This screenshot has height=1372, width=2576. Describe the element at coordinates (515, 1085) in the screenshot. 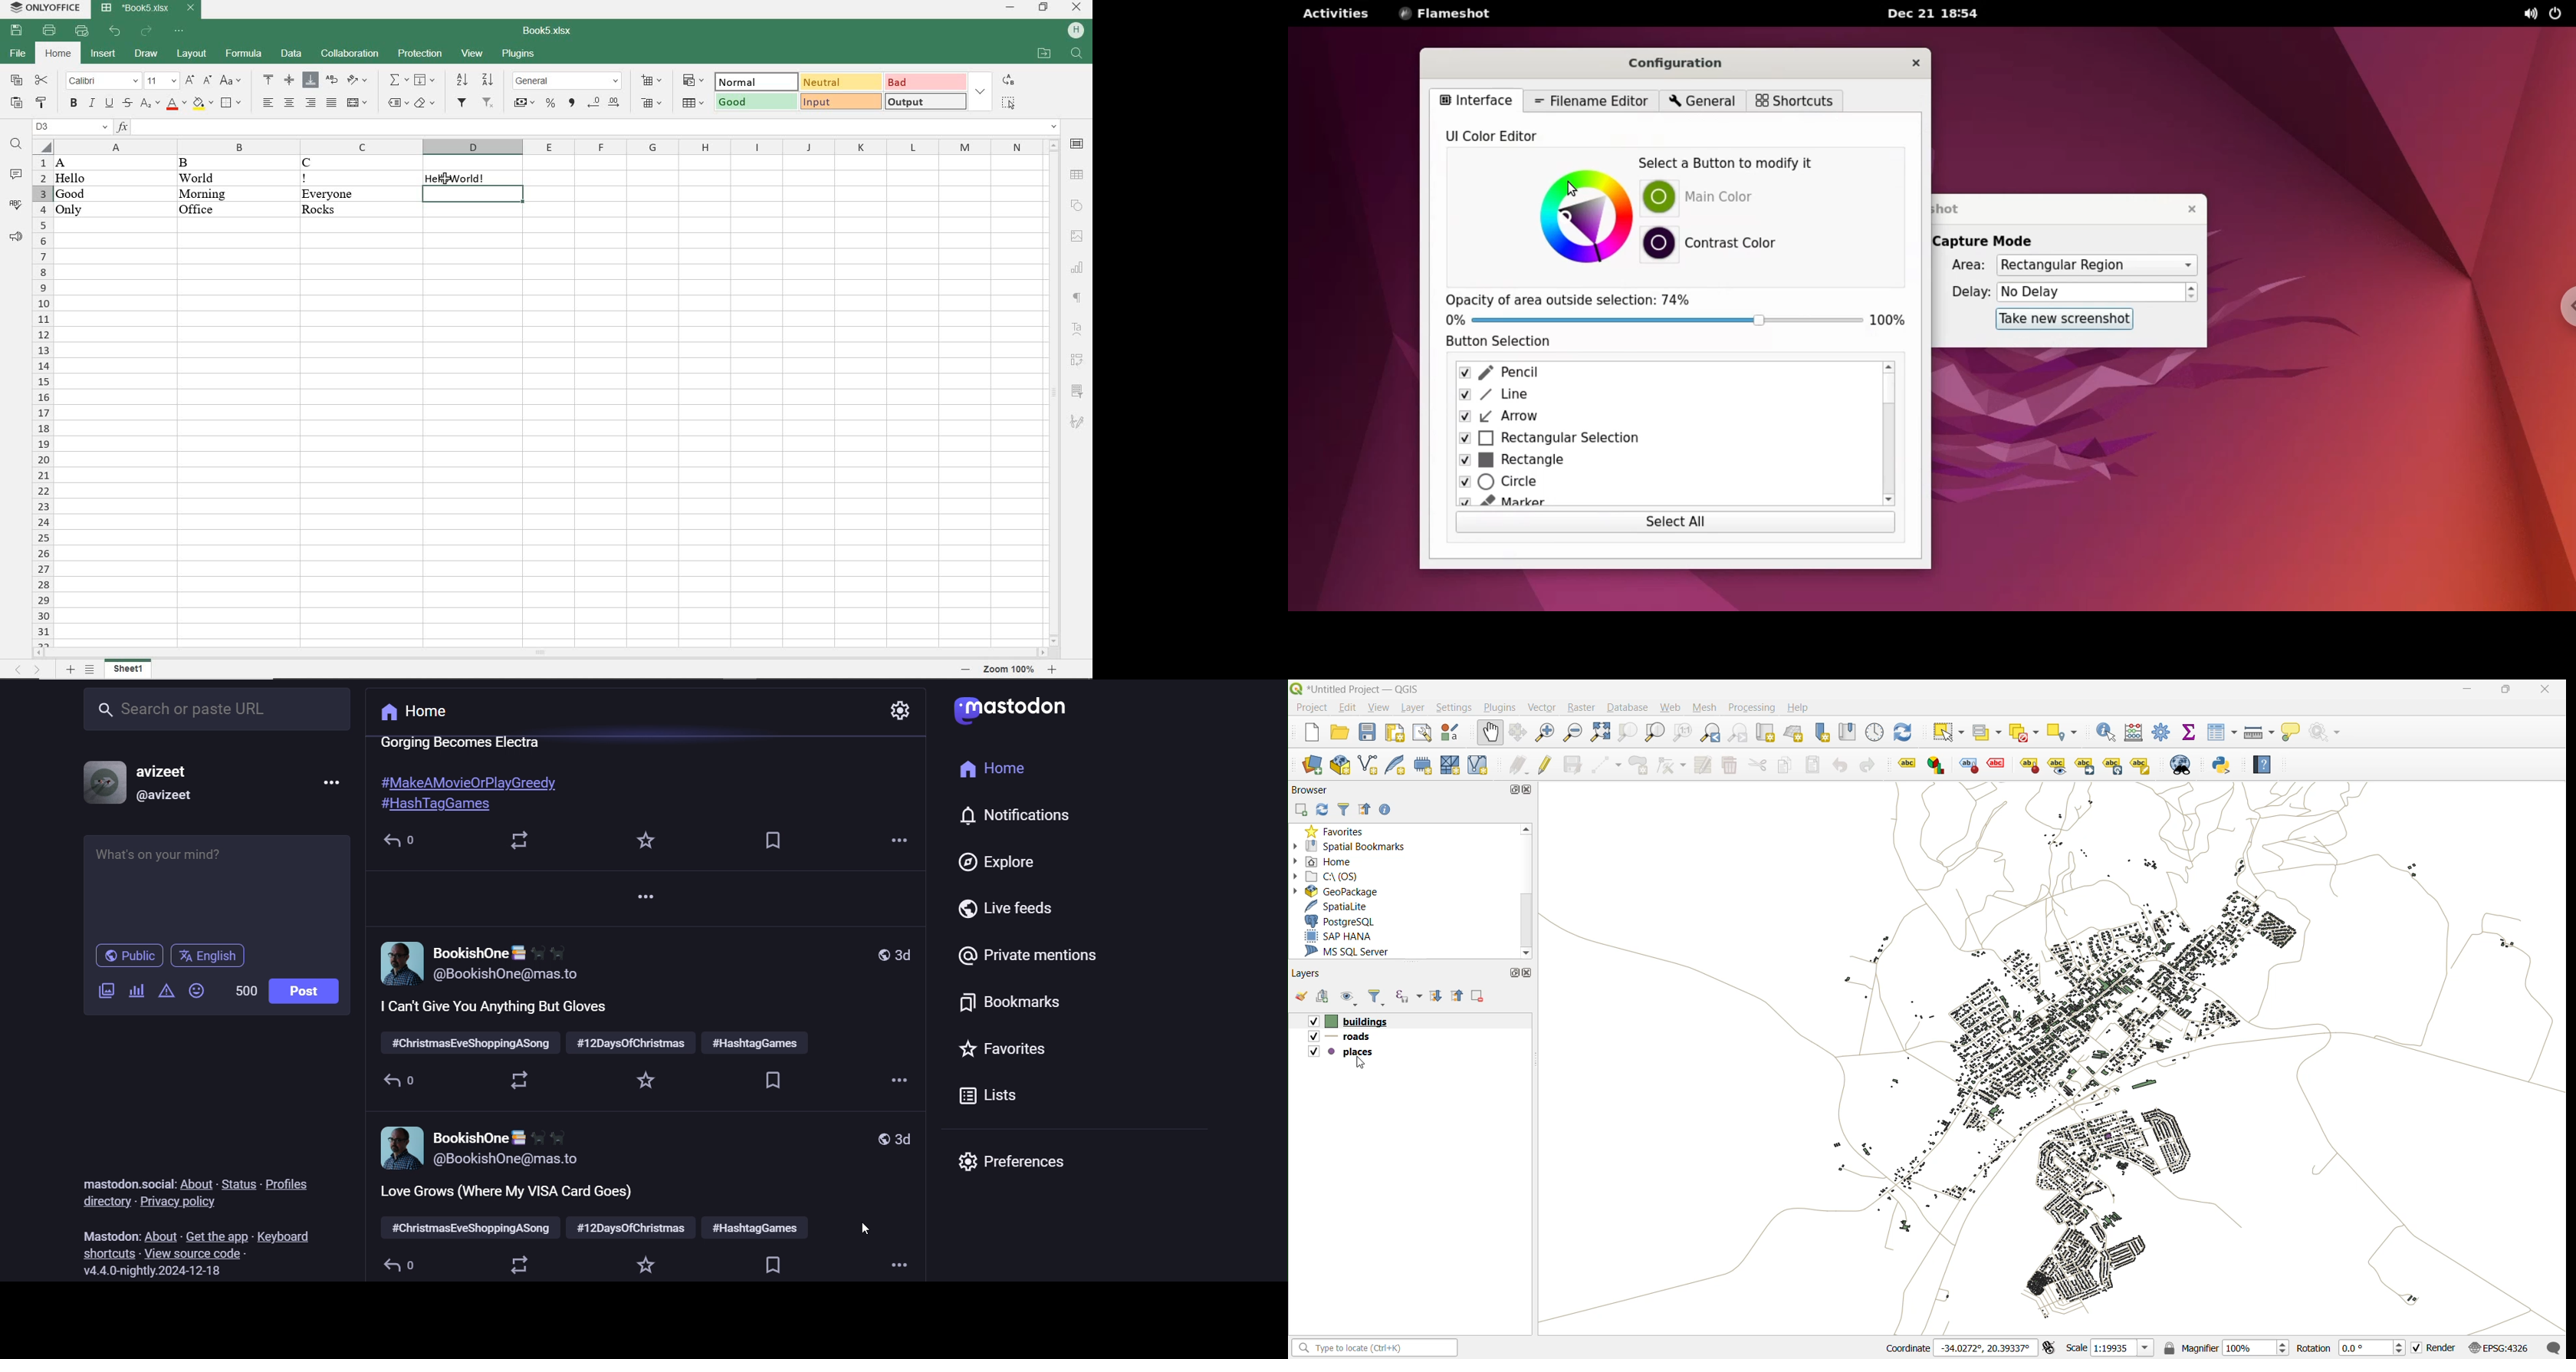

I see `boost` at that location.